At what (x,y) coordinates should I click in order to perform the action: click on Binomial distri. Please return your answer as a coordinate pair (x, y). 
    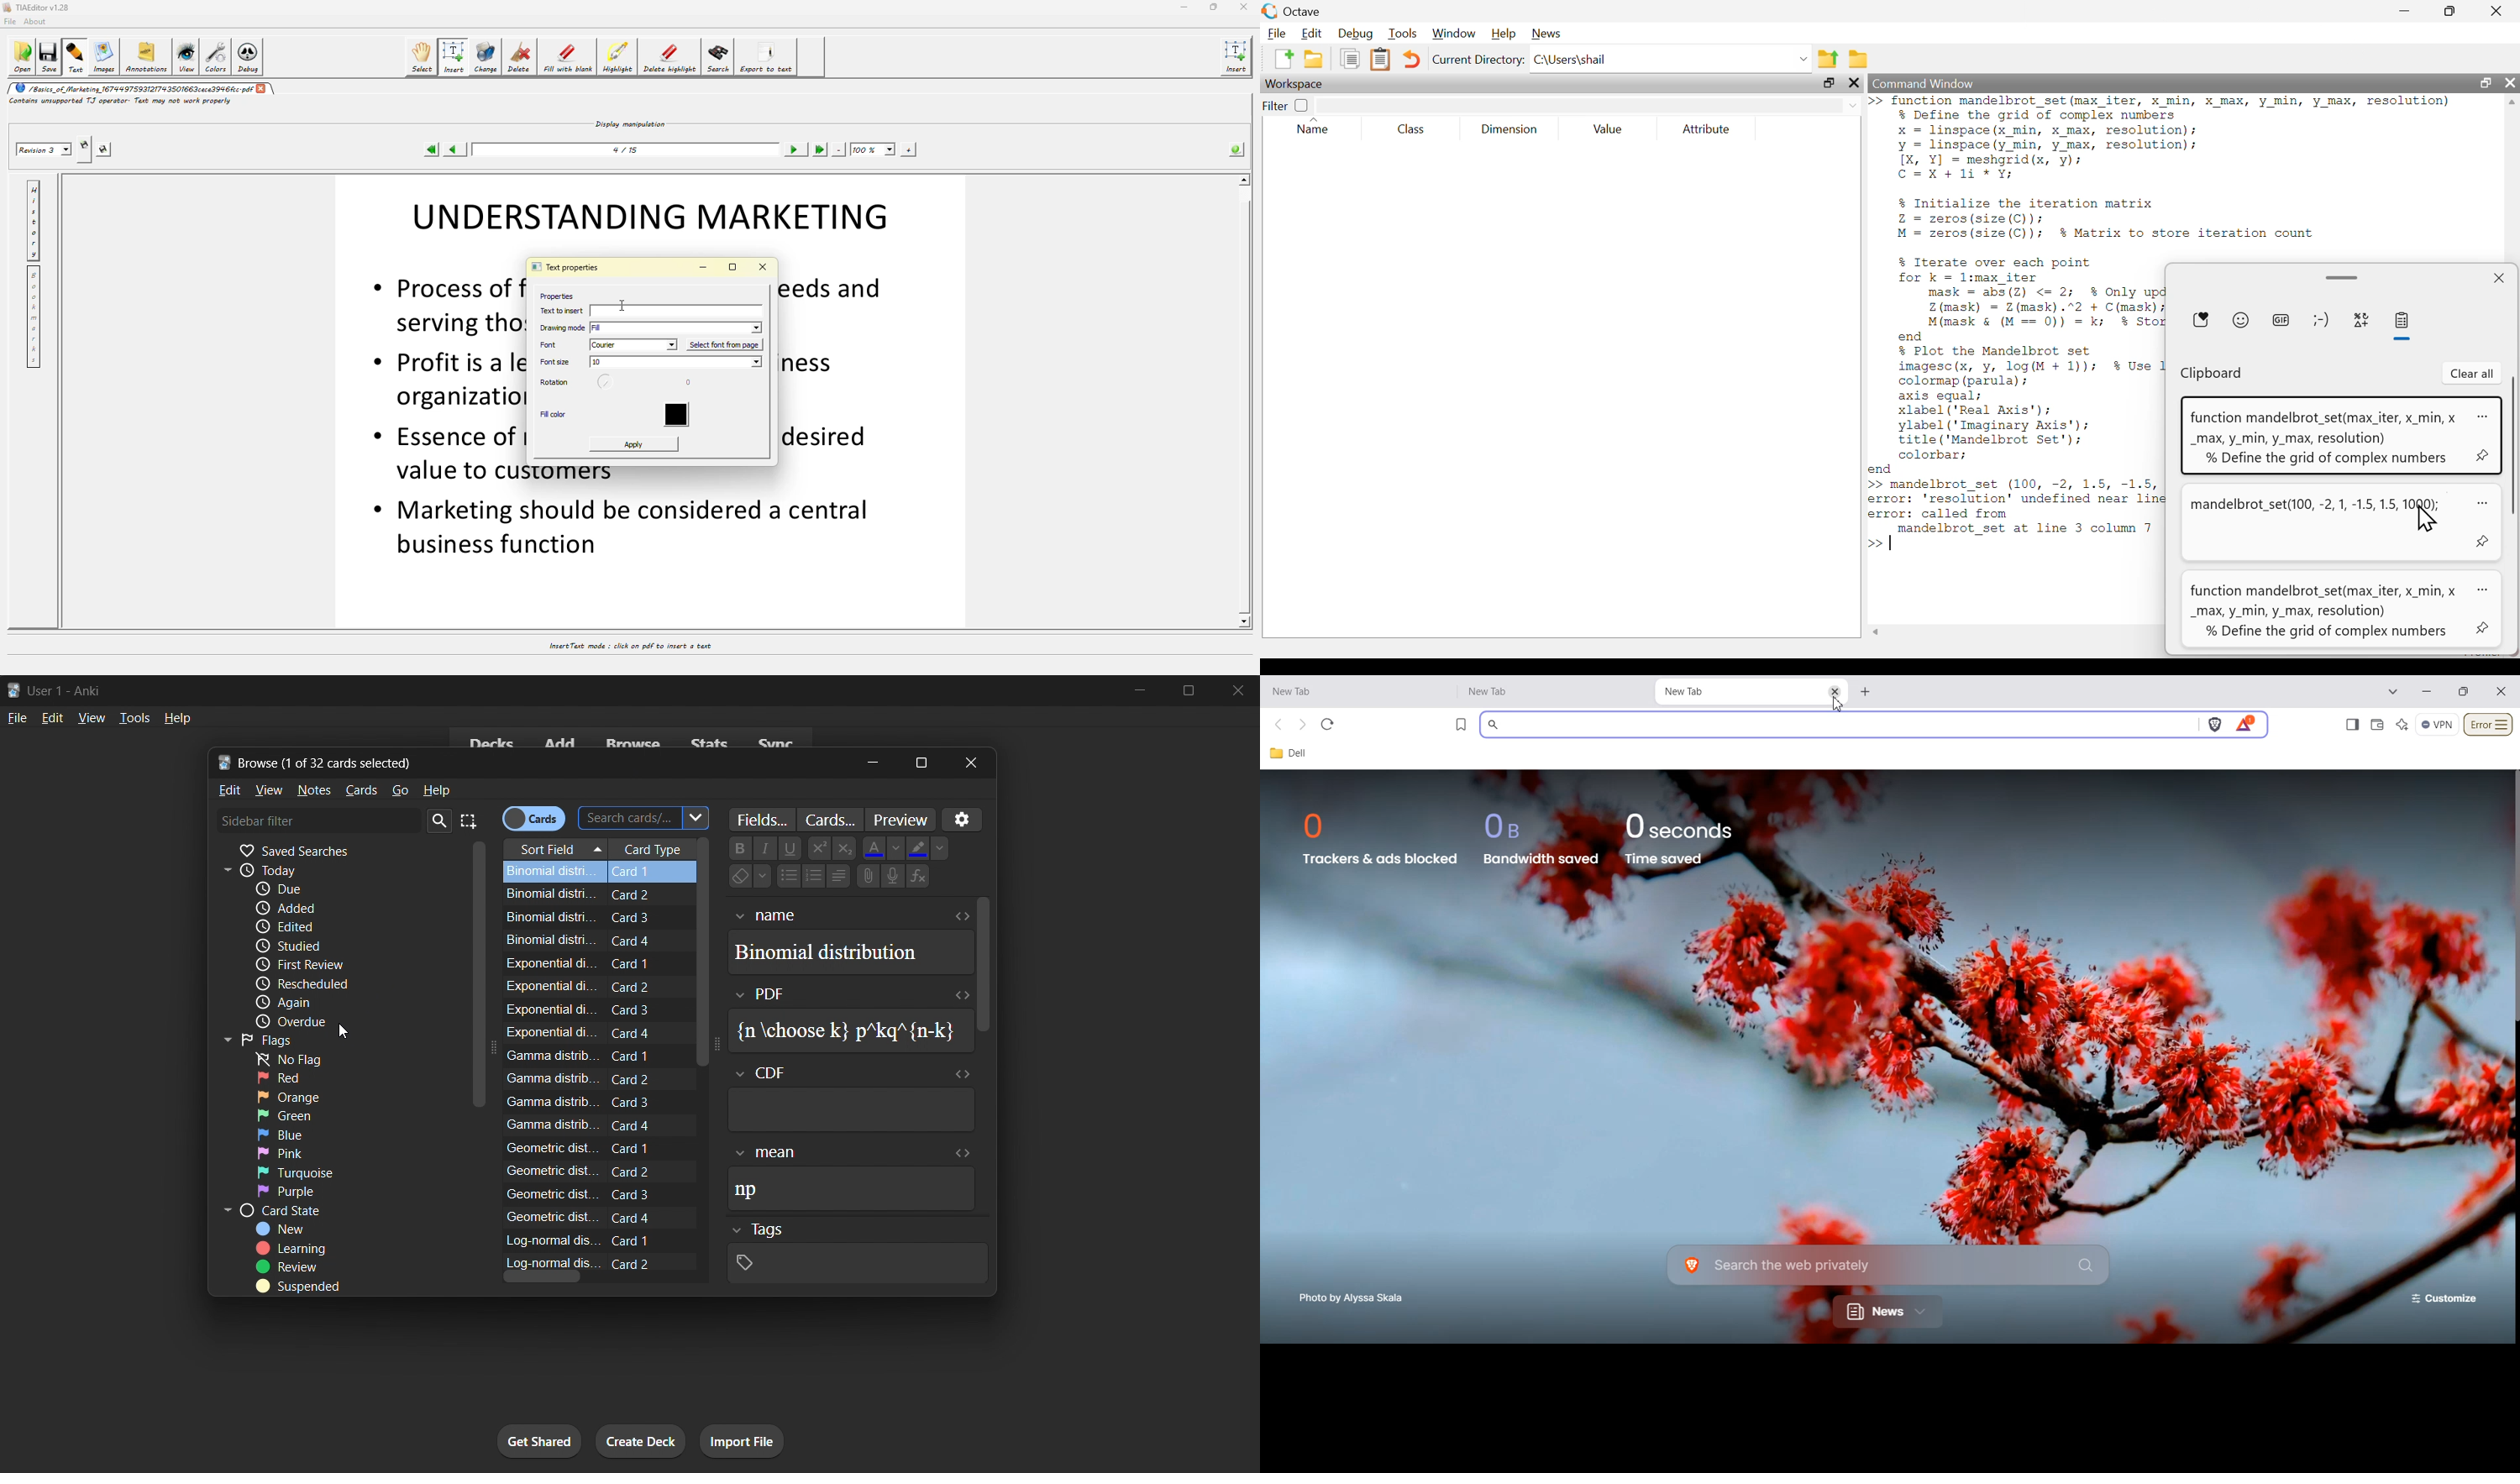
    Looking at the image, I should click on (550, 941).